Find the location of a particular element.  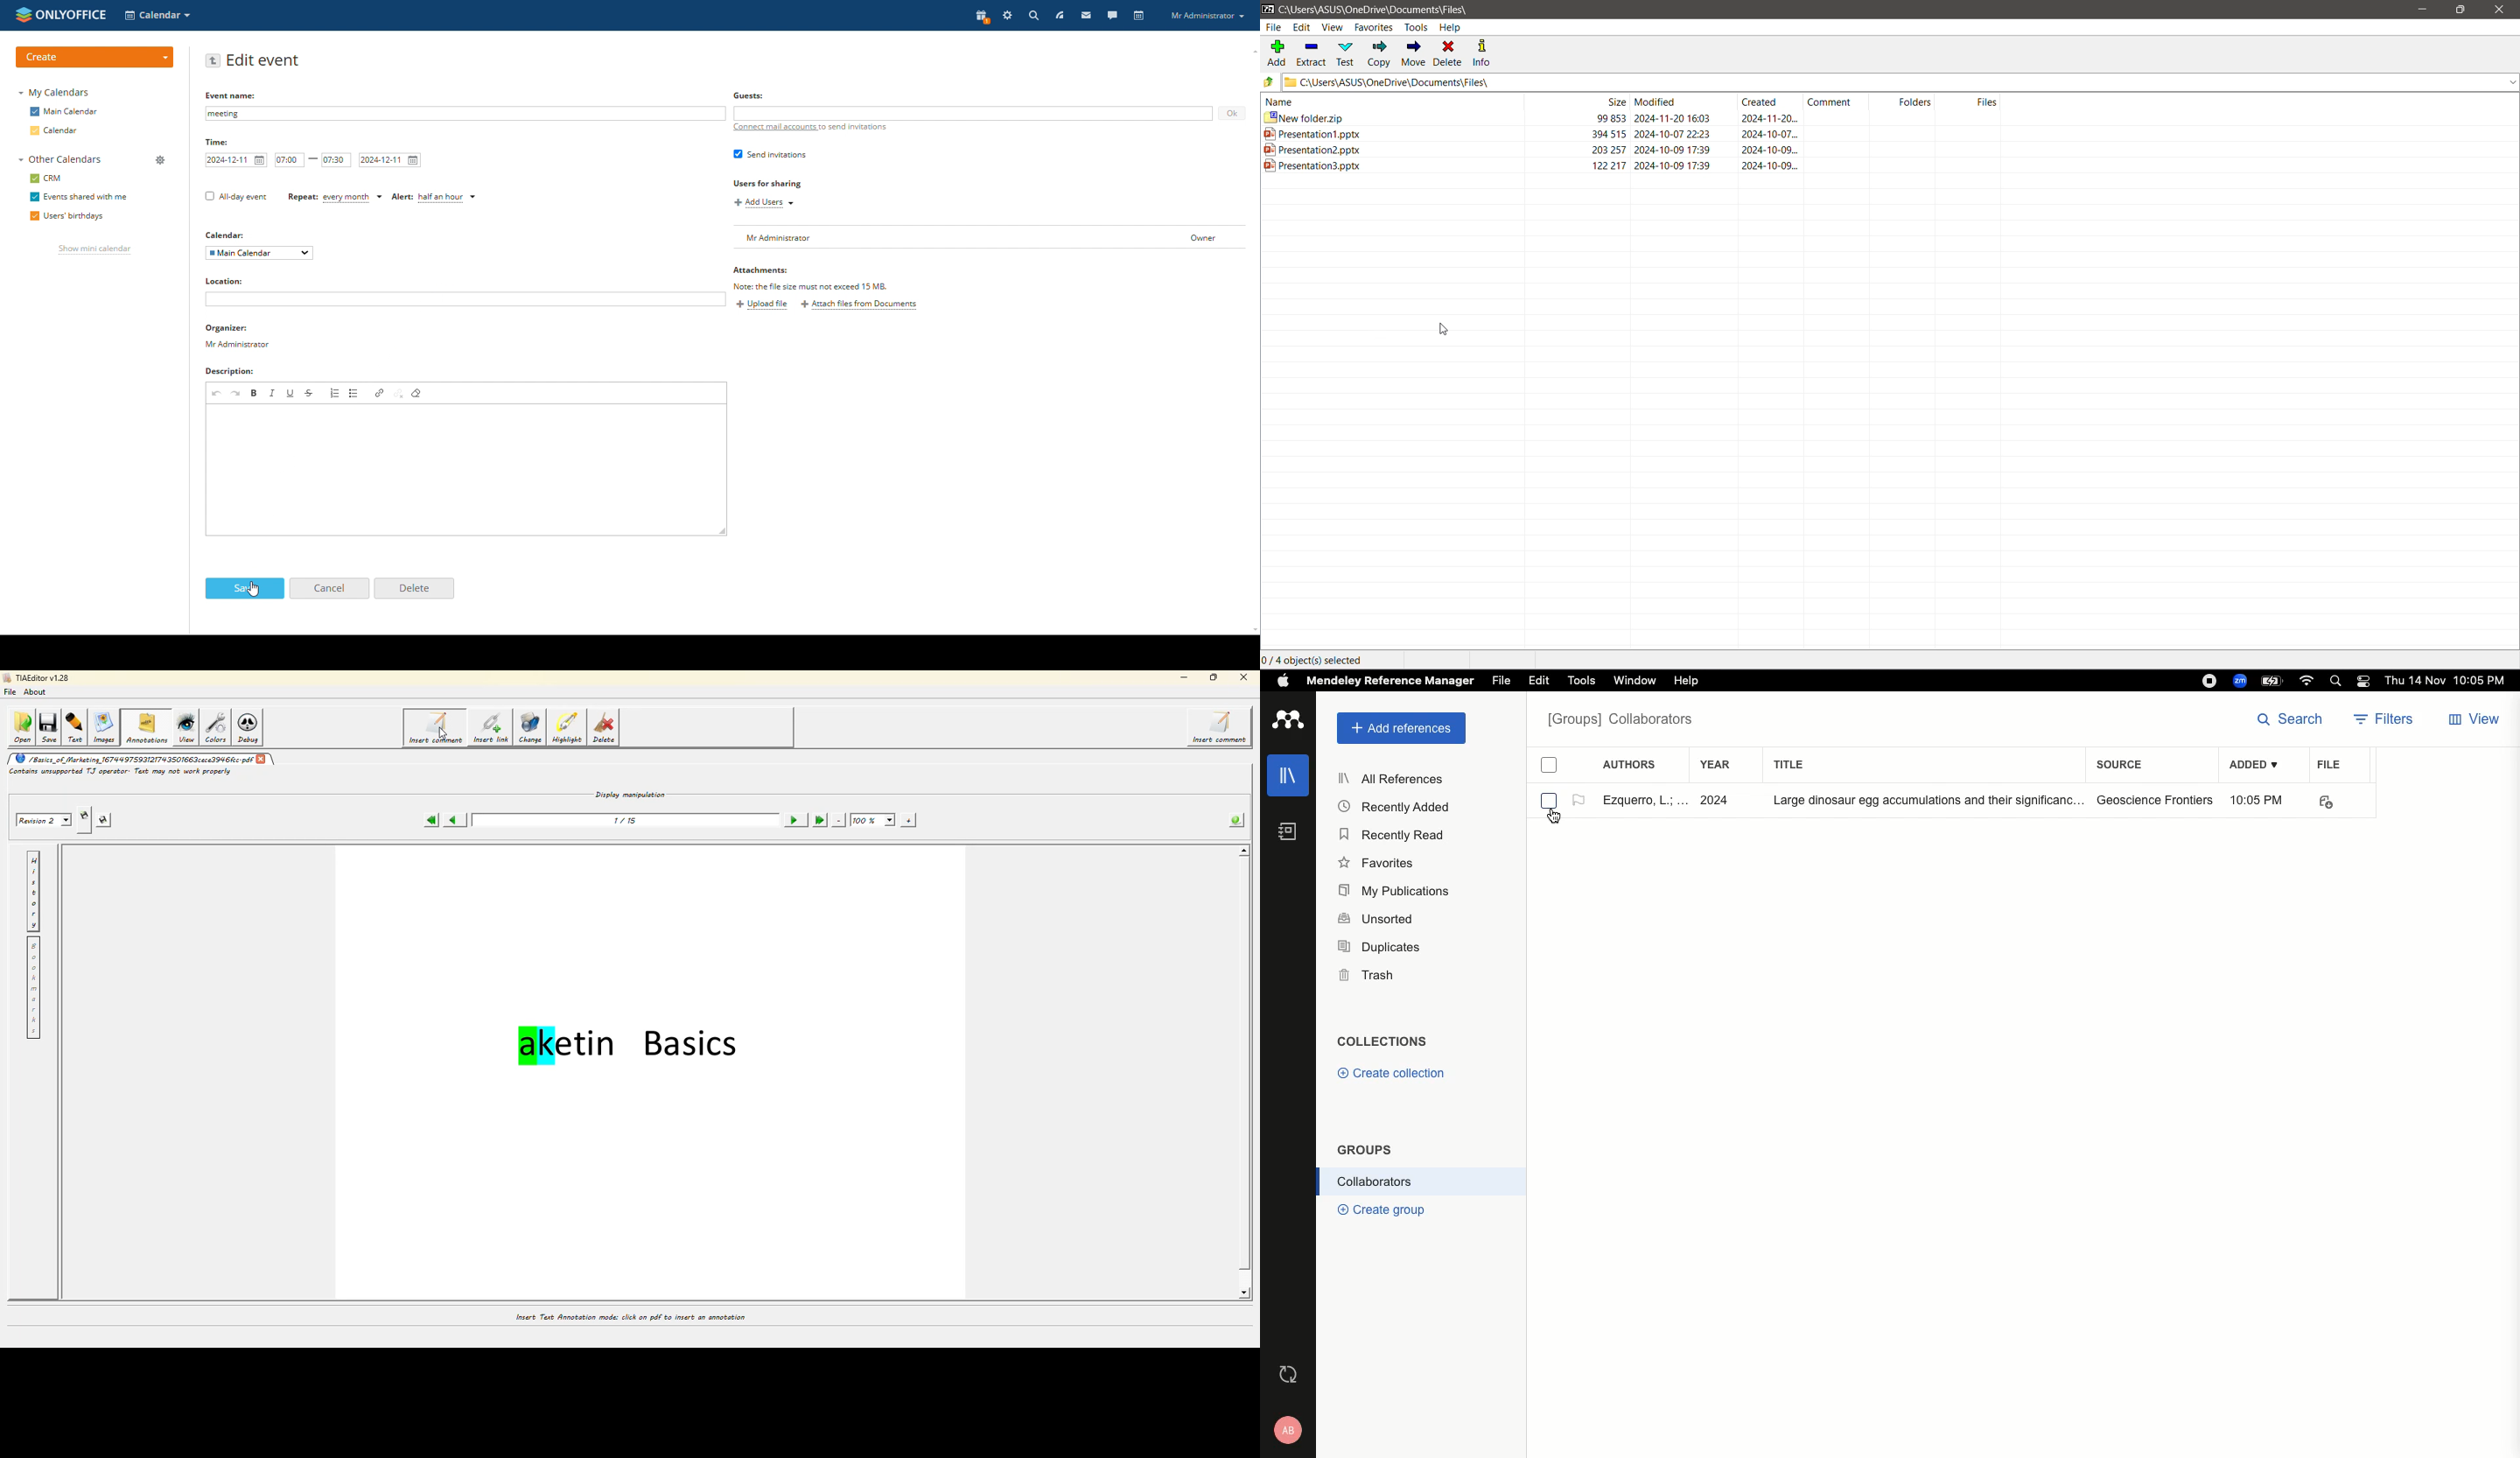

Search is located at coordinates (2338, 683).